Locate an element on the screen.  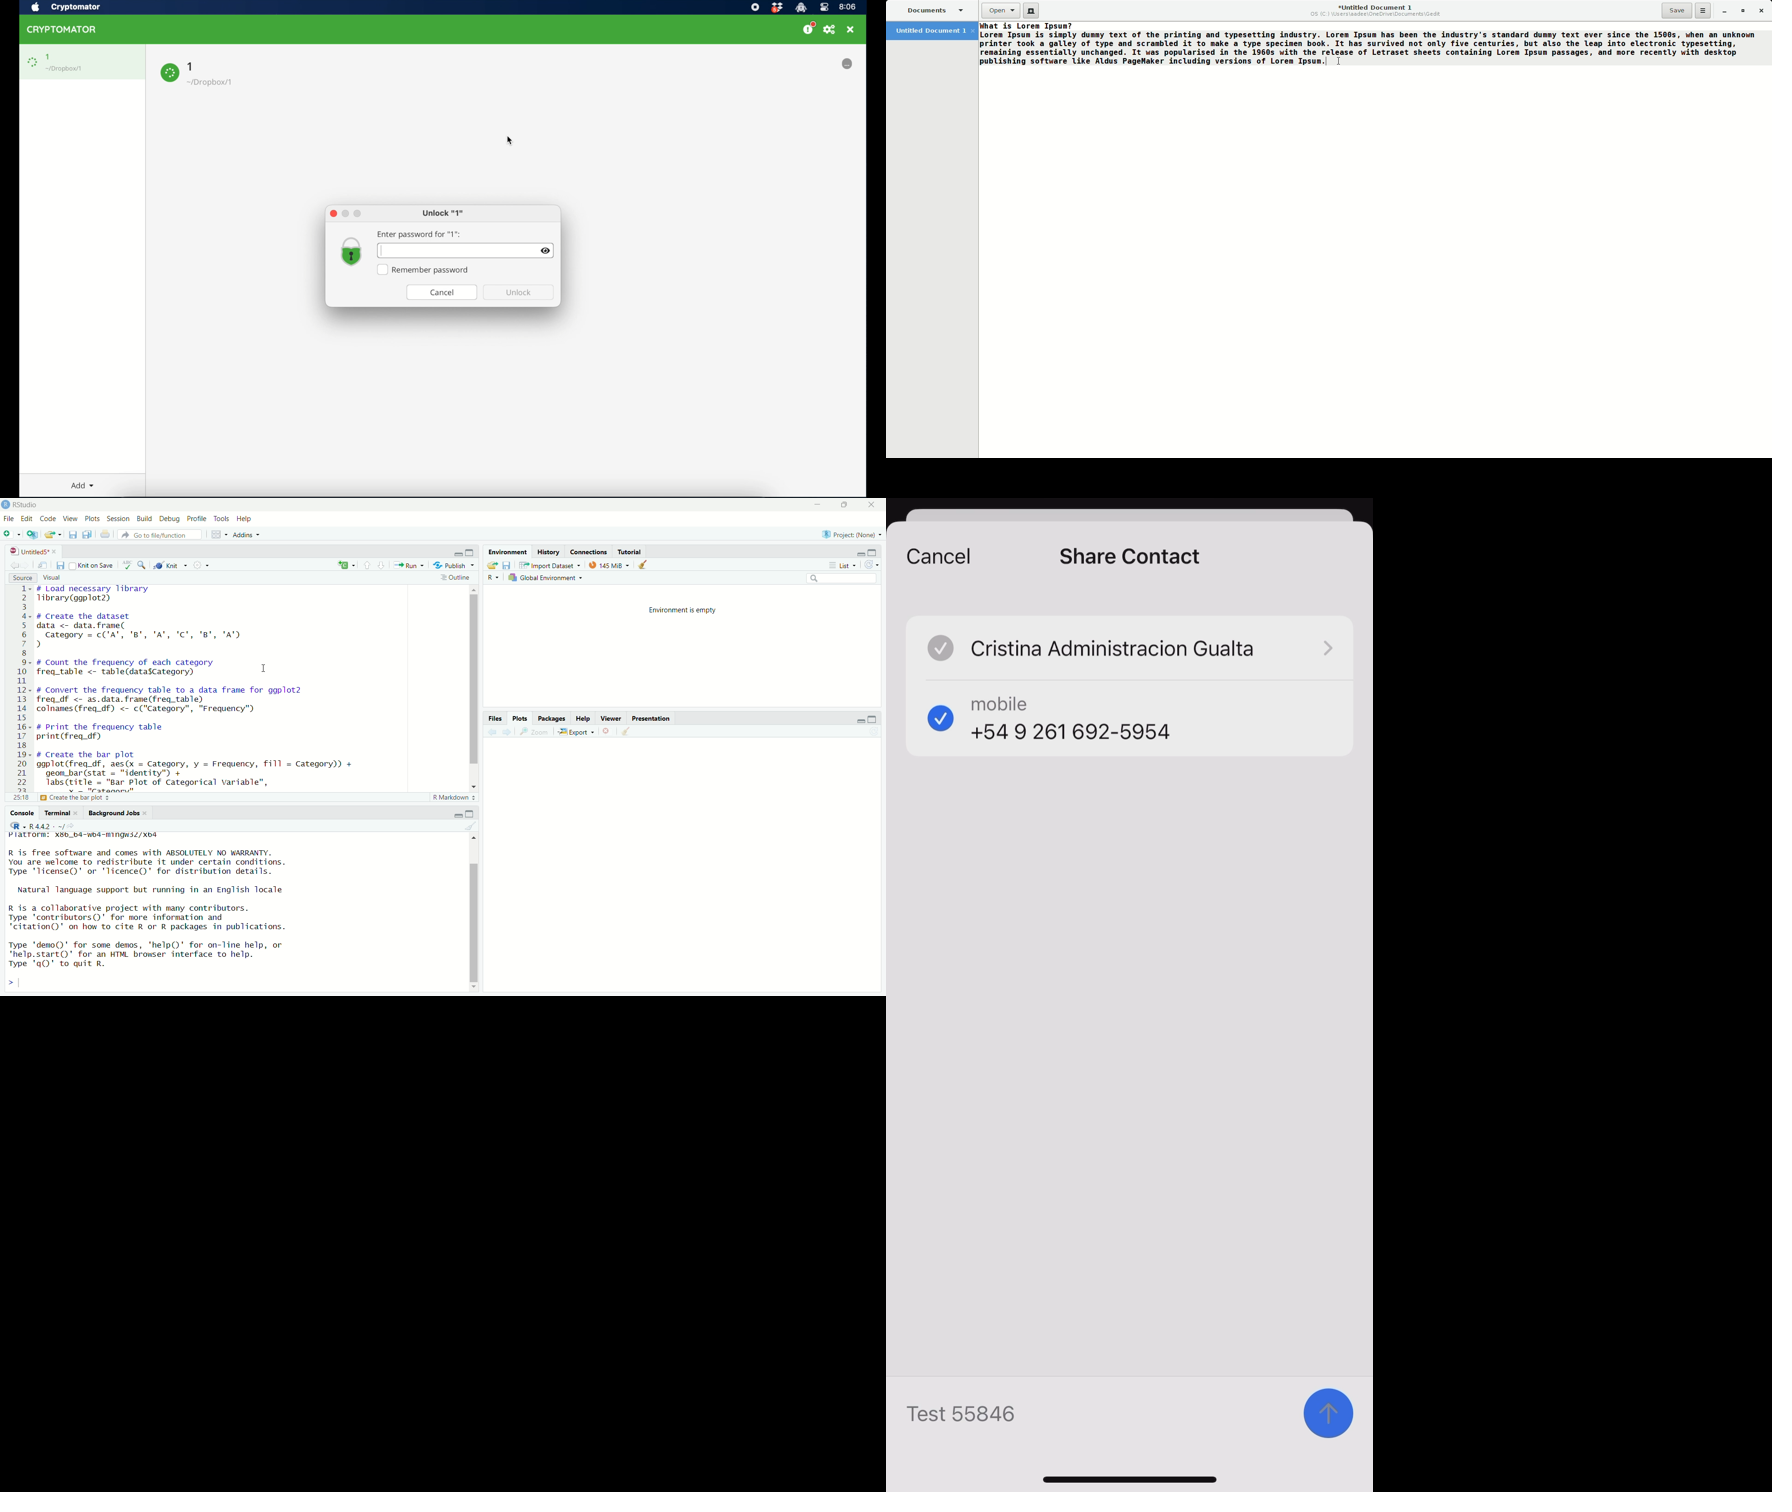
Background Jobs is located at coordinates (115, 813).